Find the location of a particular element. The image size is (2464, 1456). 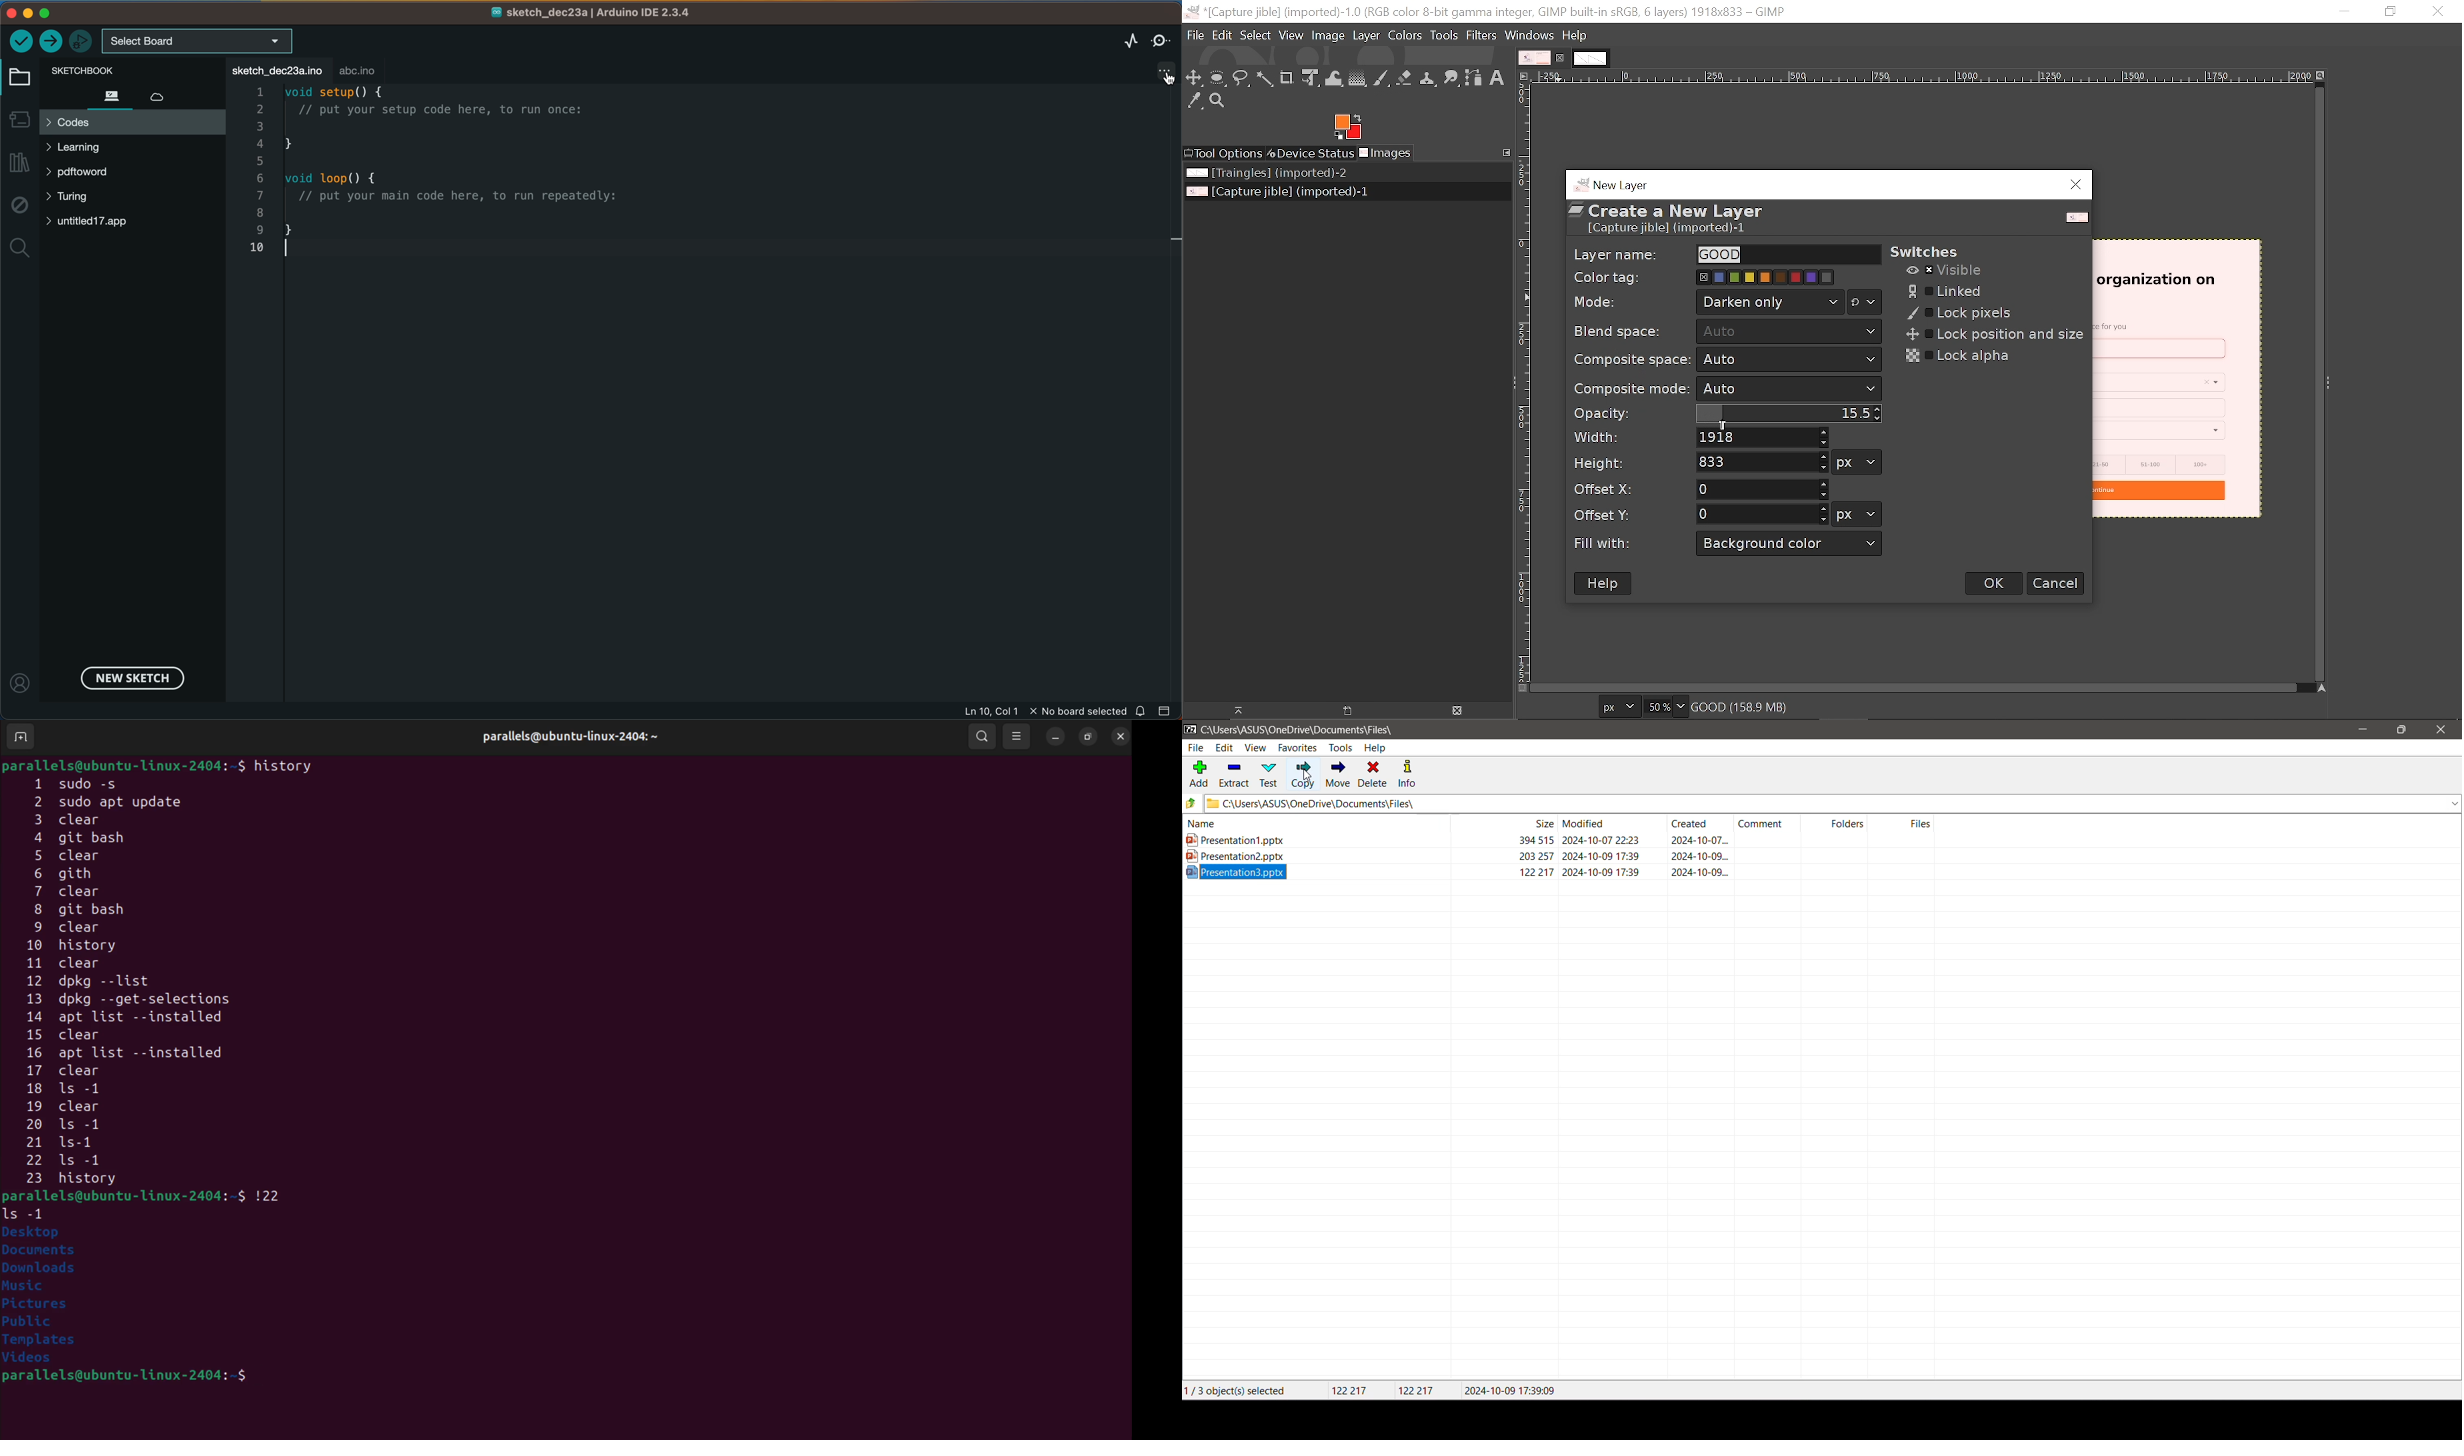

Ellipse select tool is located at coordinates (1218, 79).